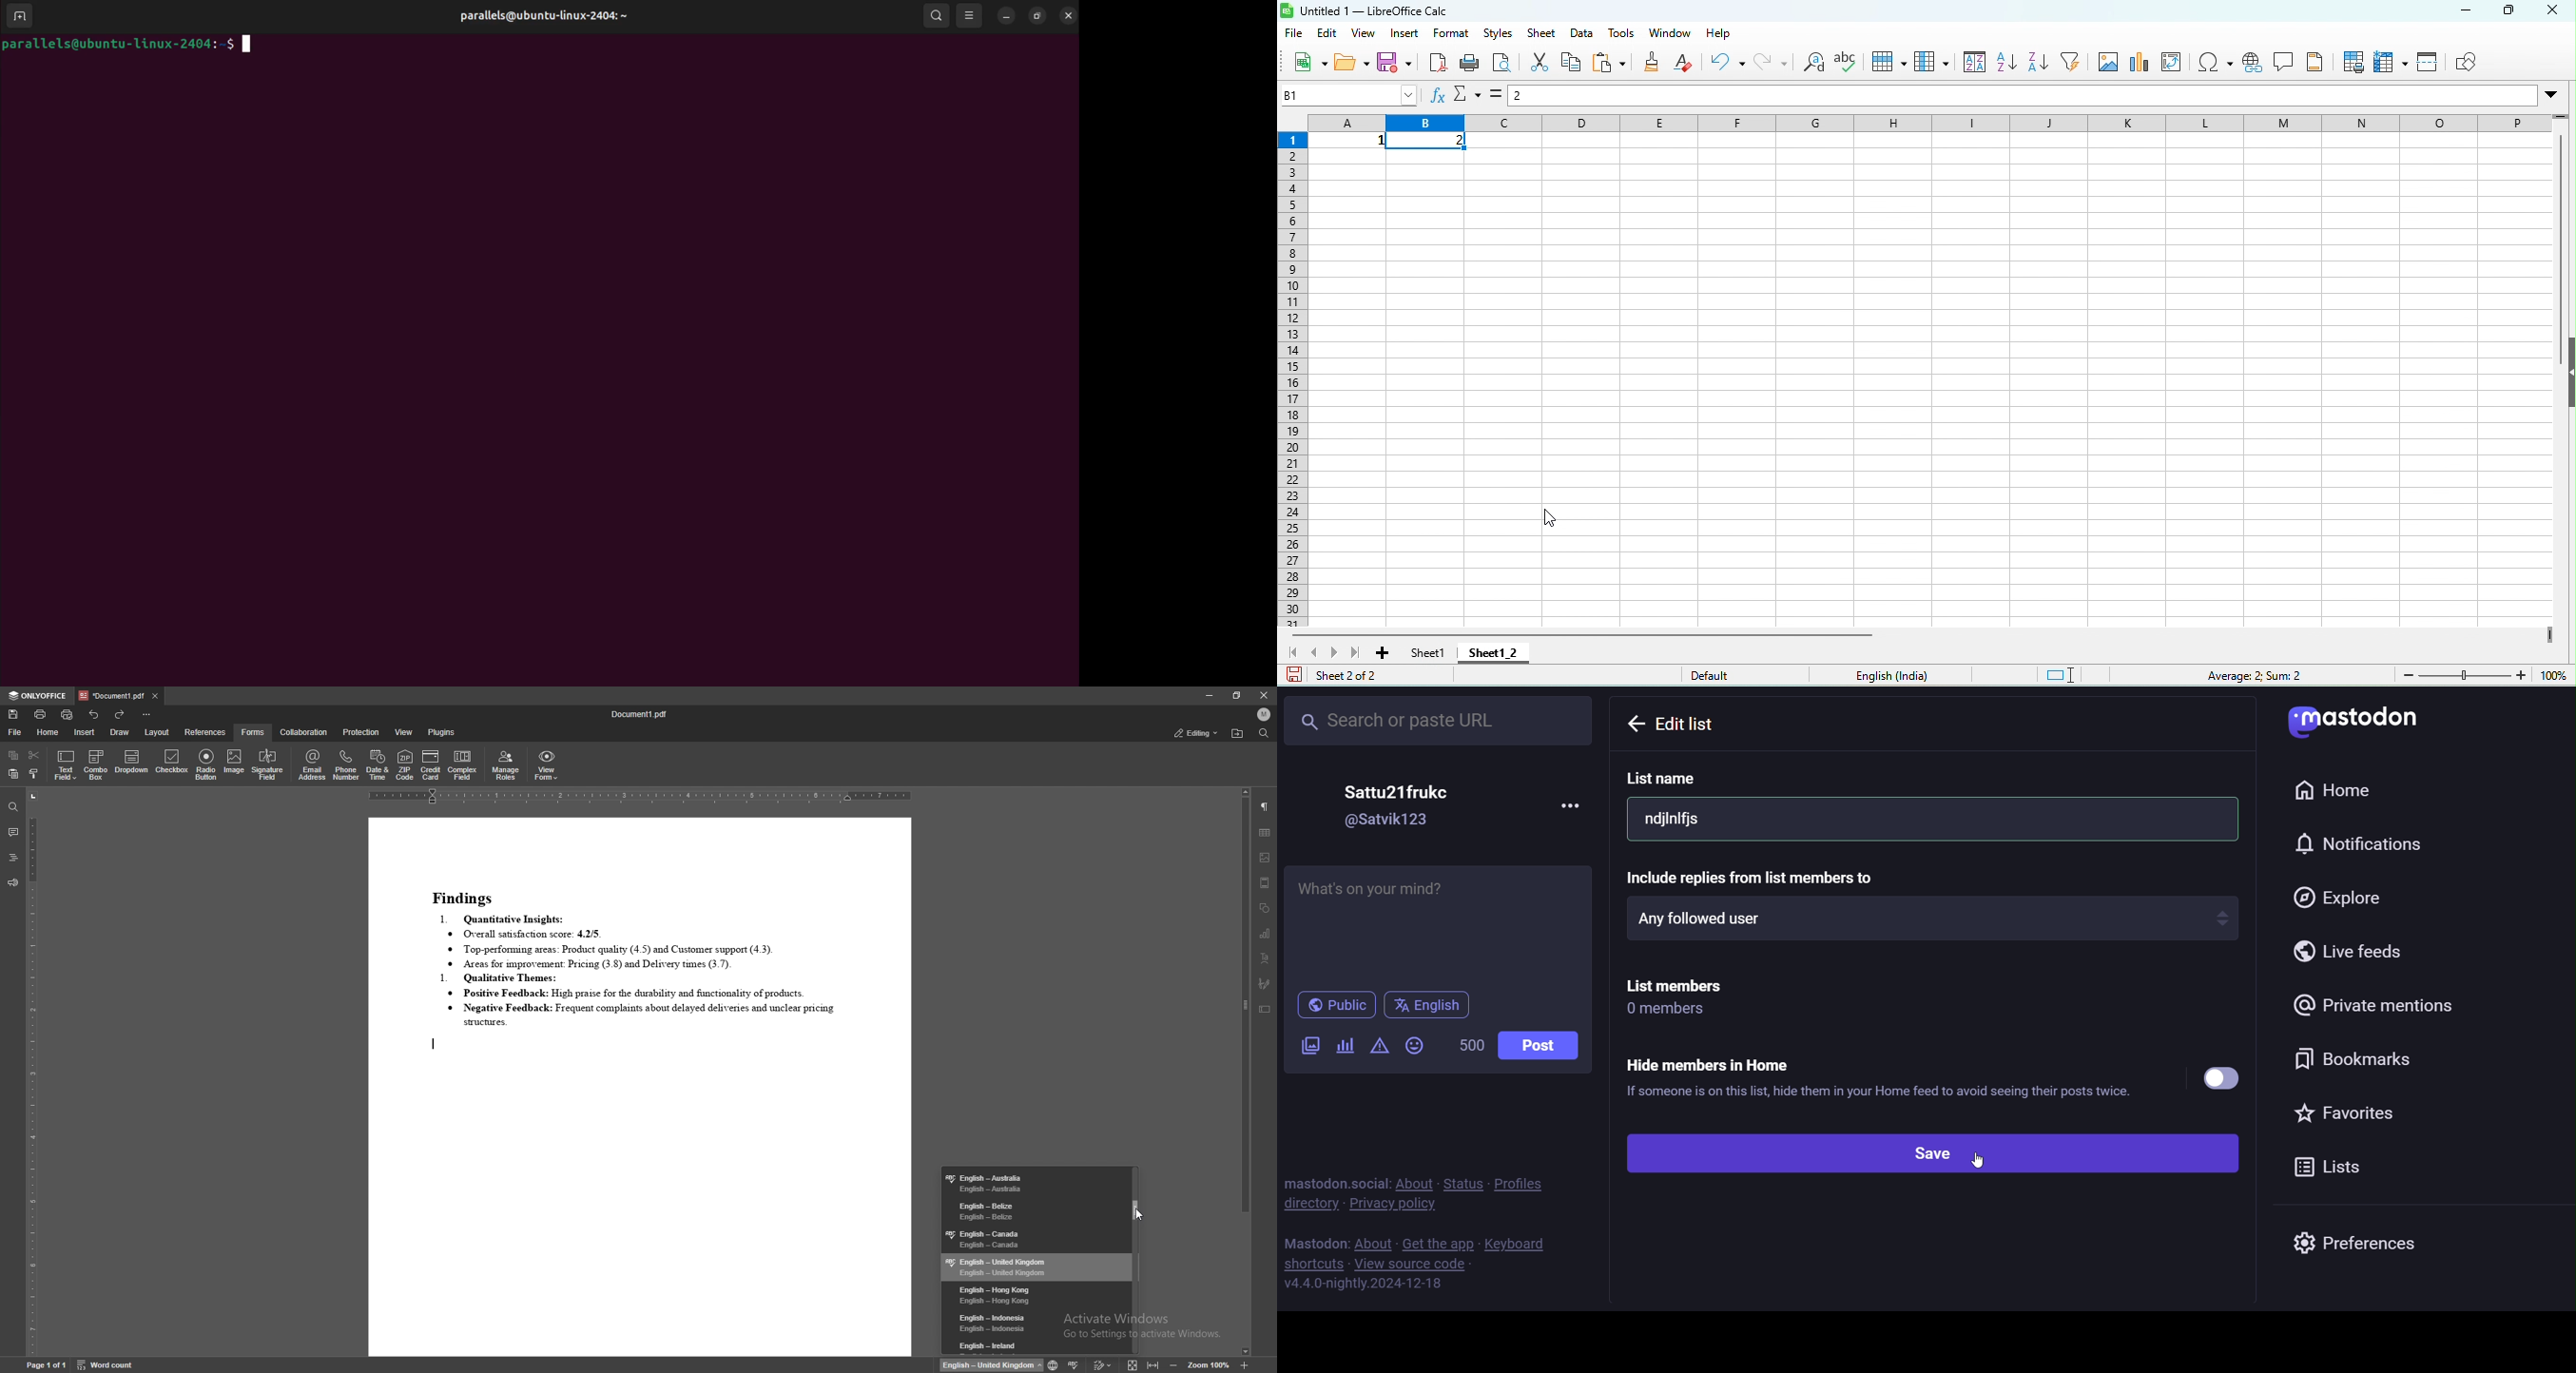 The height and width of the screenshot is (1400, 2576). What do you see at coordinates (991, 1365) in the screenshot?
I see `change text language` at bounding box center [991, 1365].